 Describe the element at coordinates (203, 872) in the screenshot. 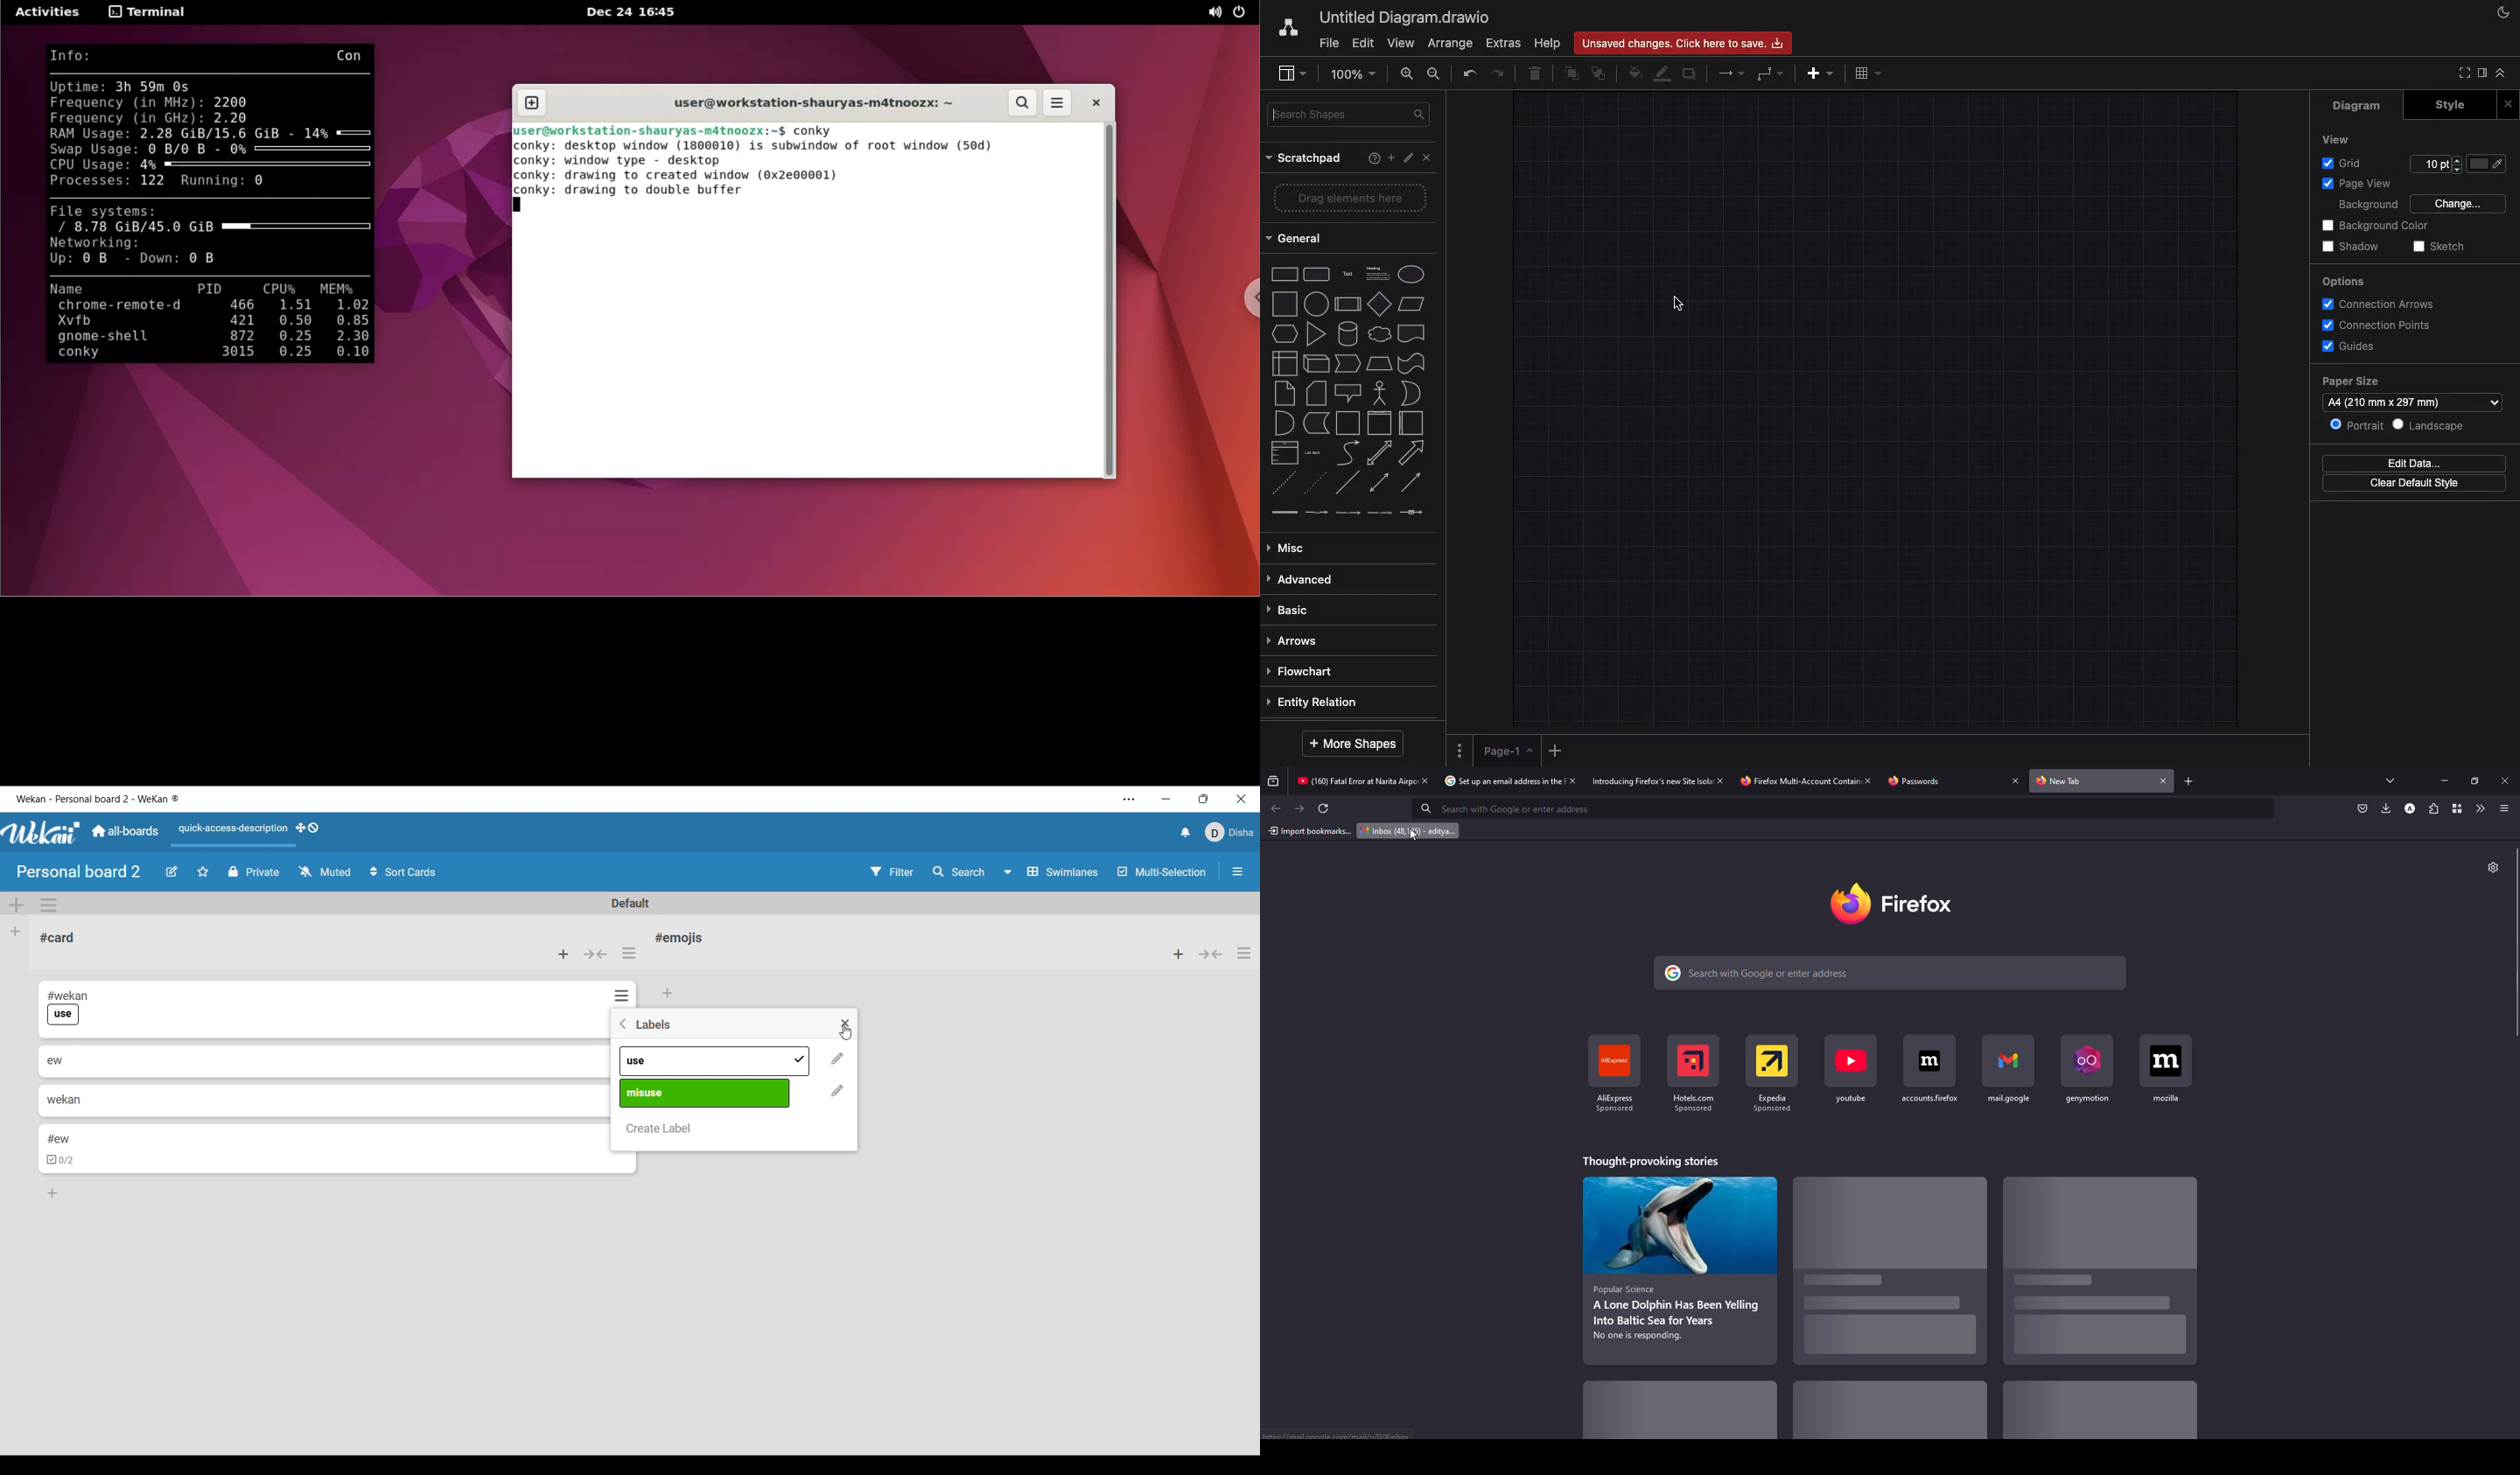

I see `Click to star board` at that location.